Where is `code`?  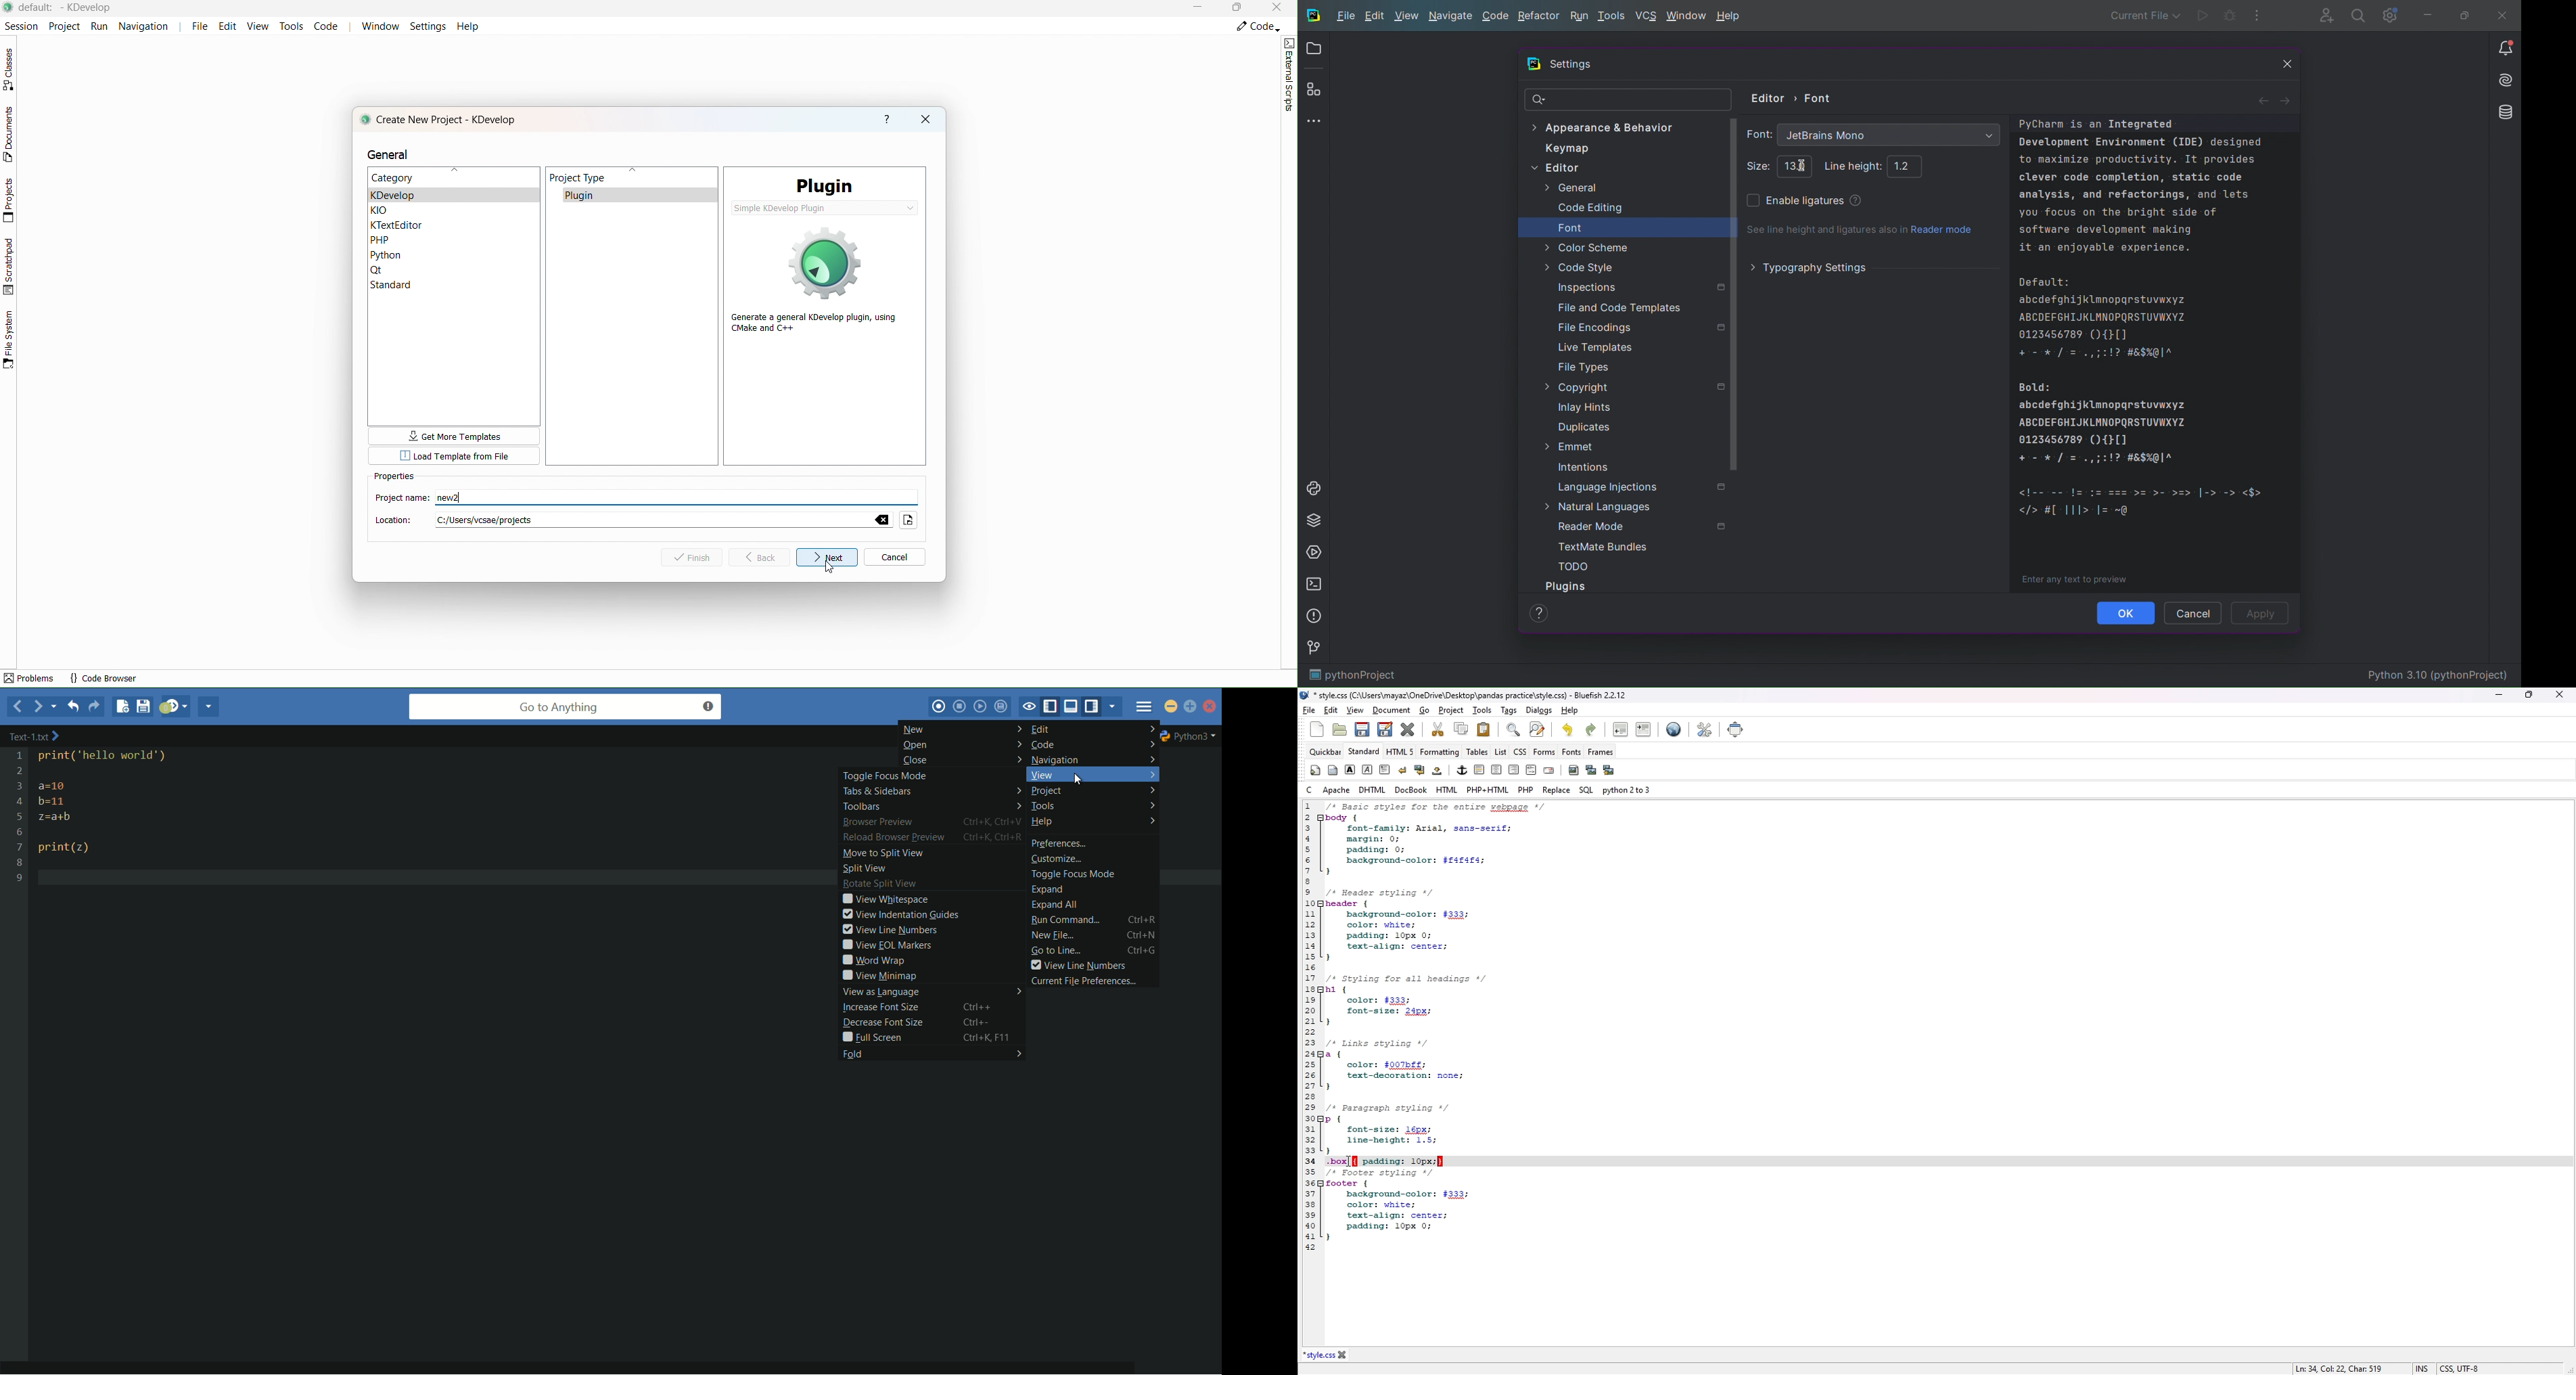
code is located at coordinates (1090, 745).